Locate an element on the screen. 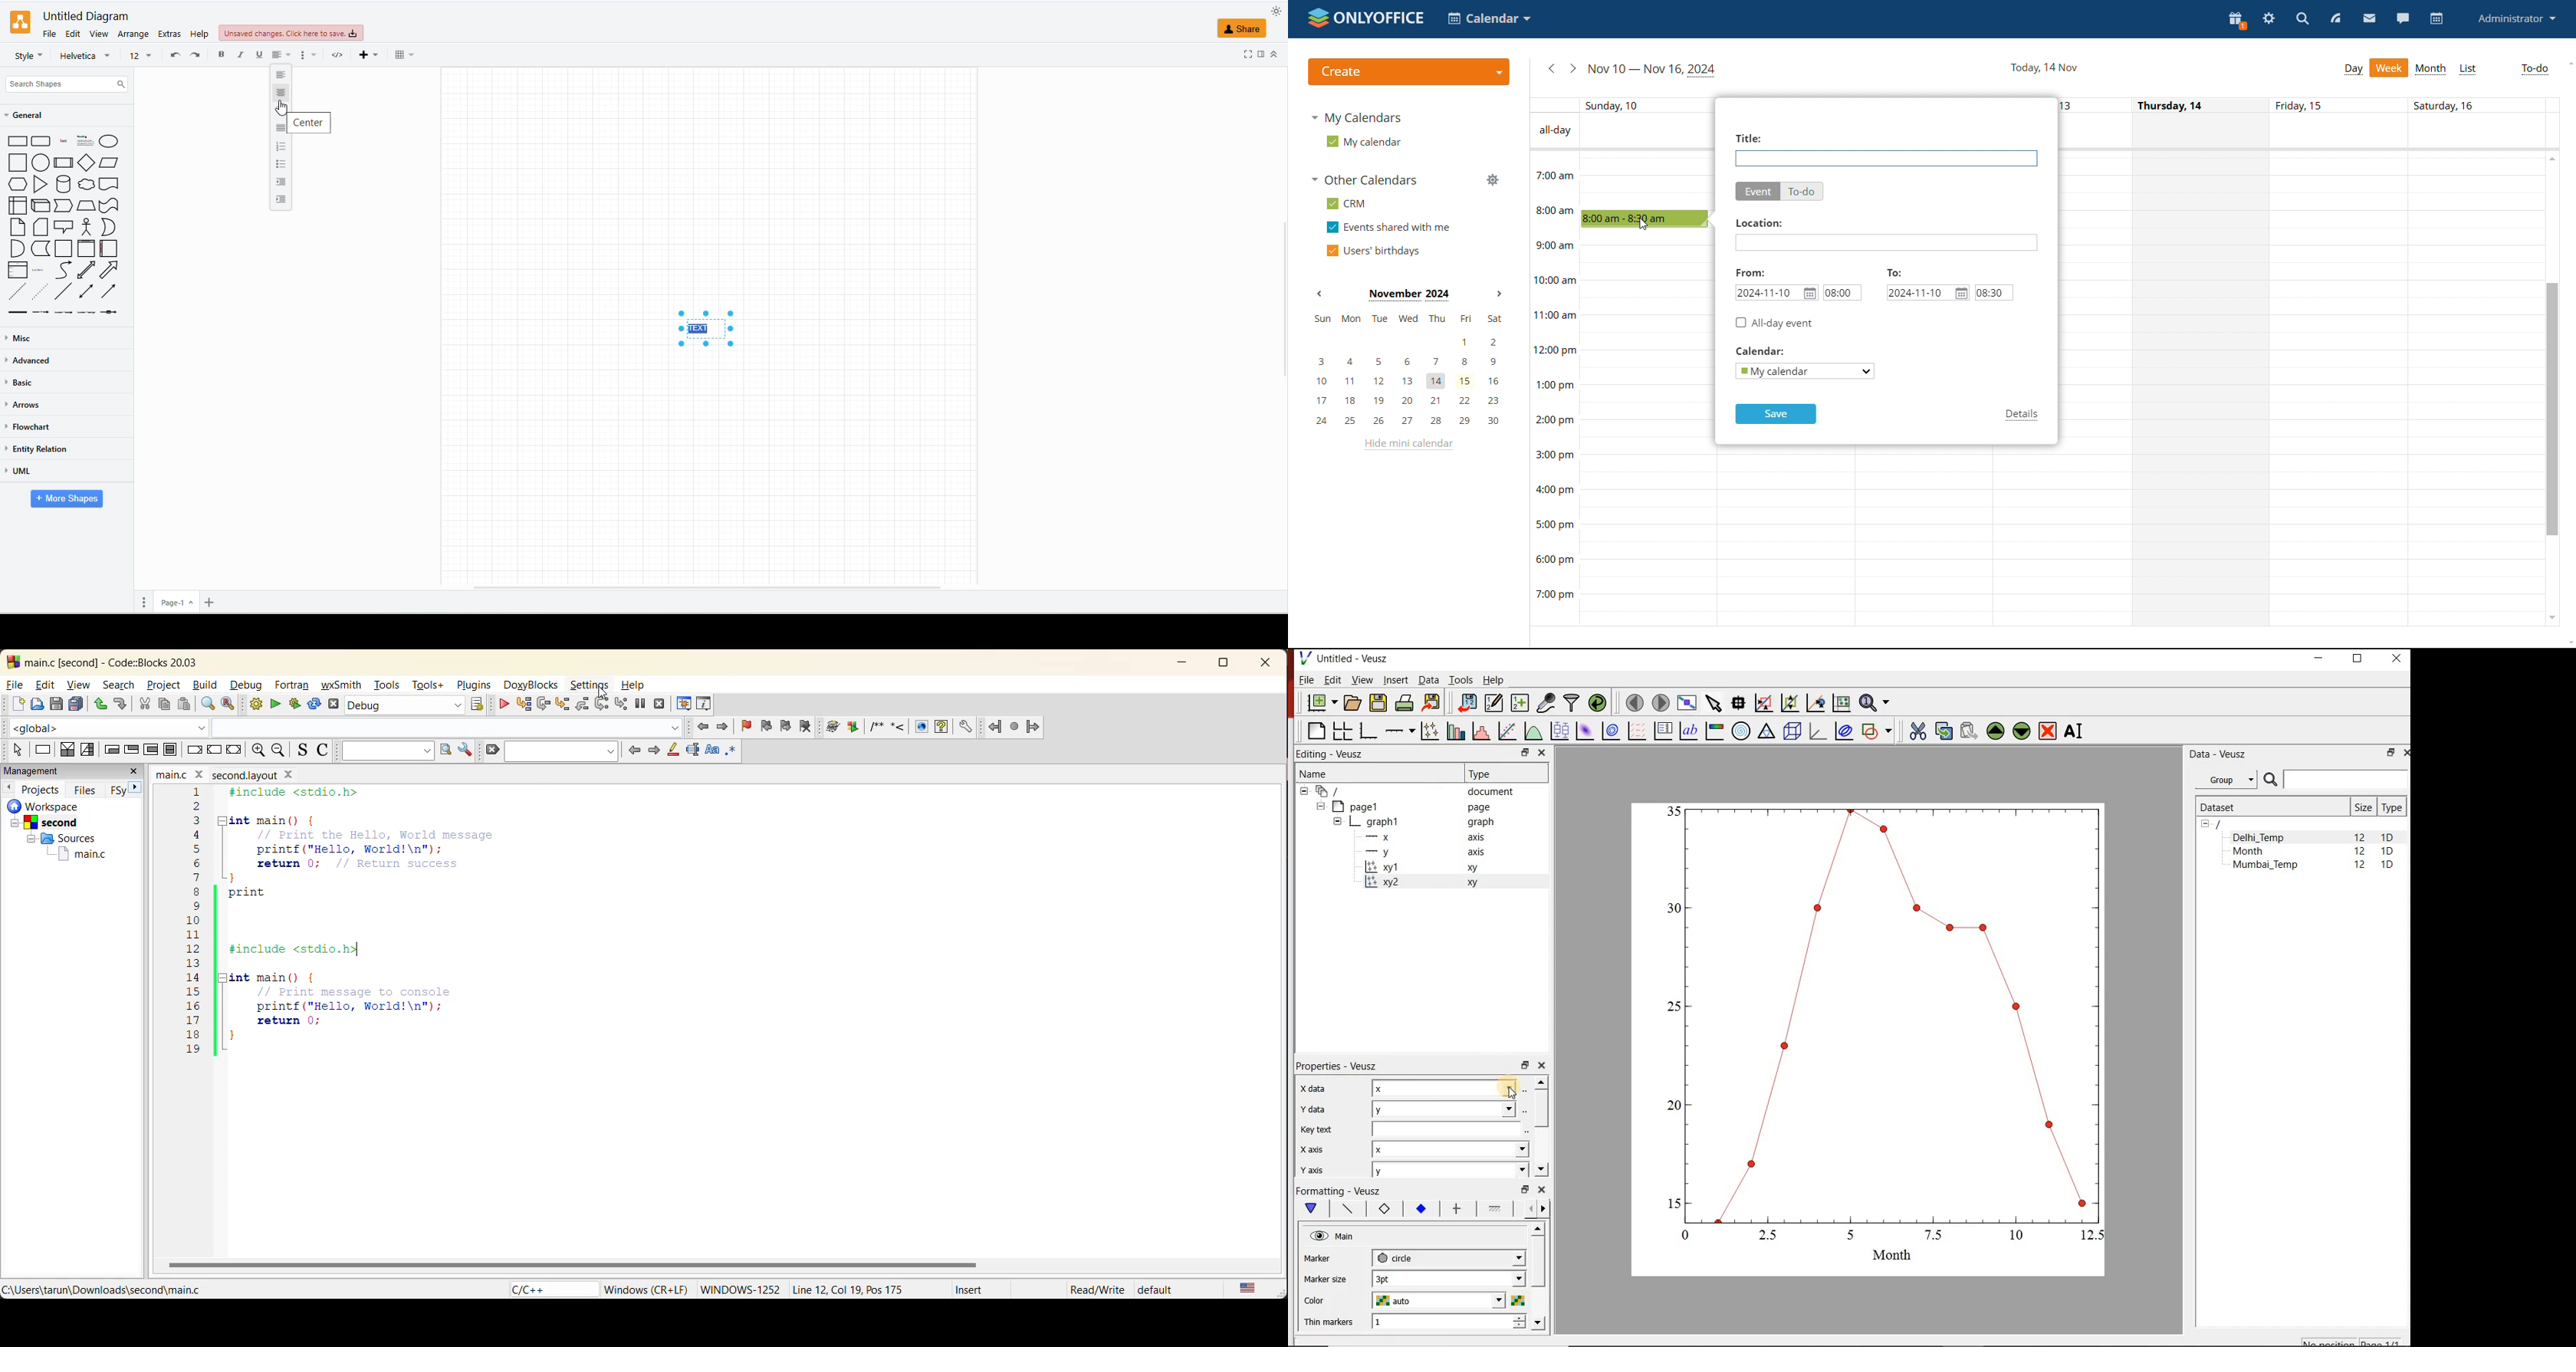 This screenshot has height=1372, width=2576. Help is located at coordinates (1494, 679).